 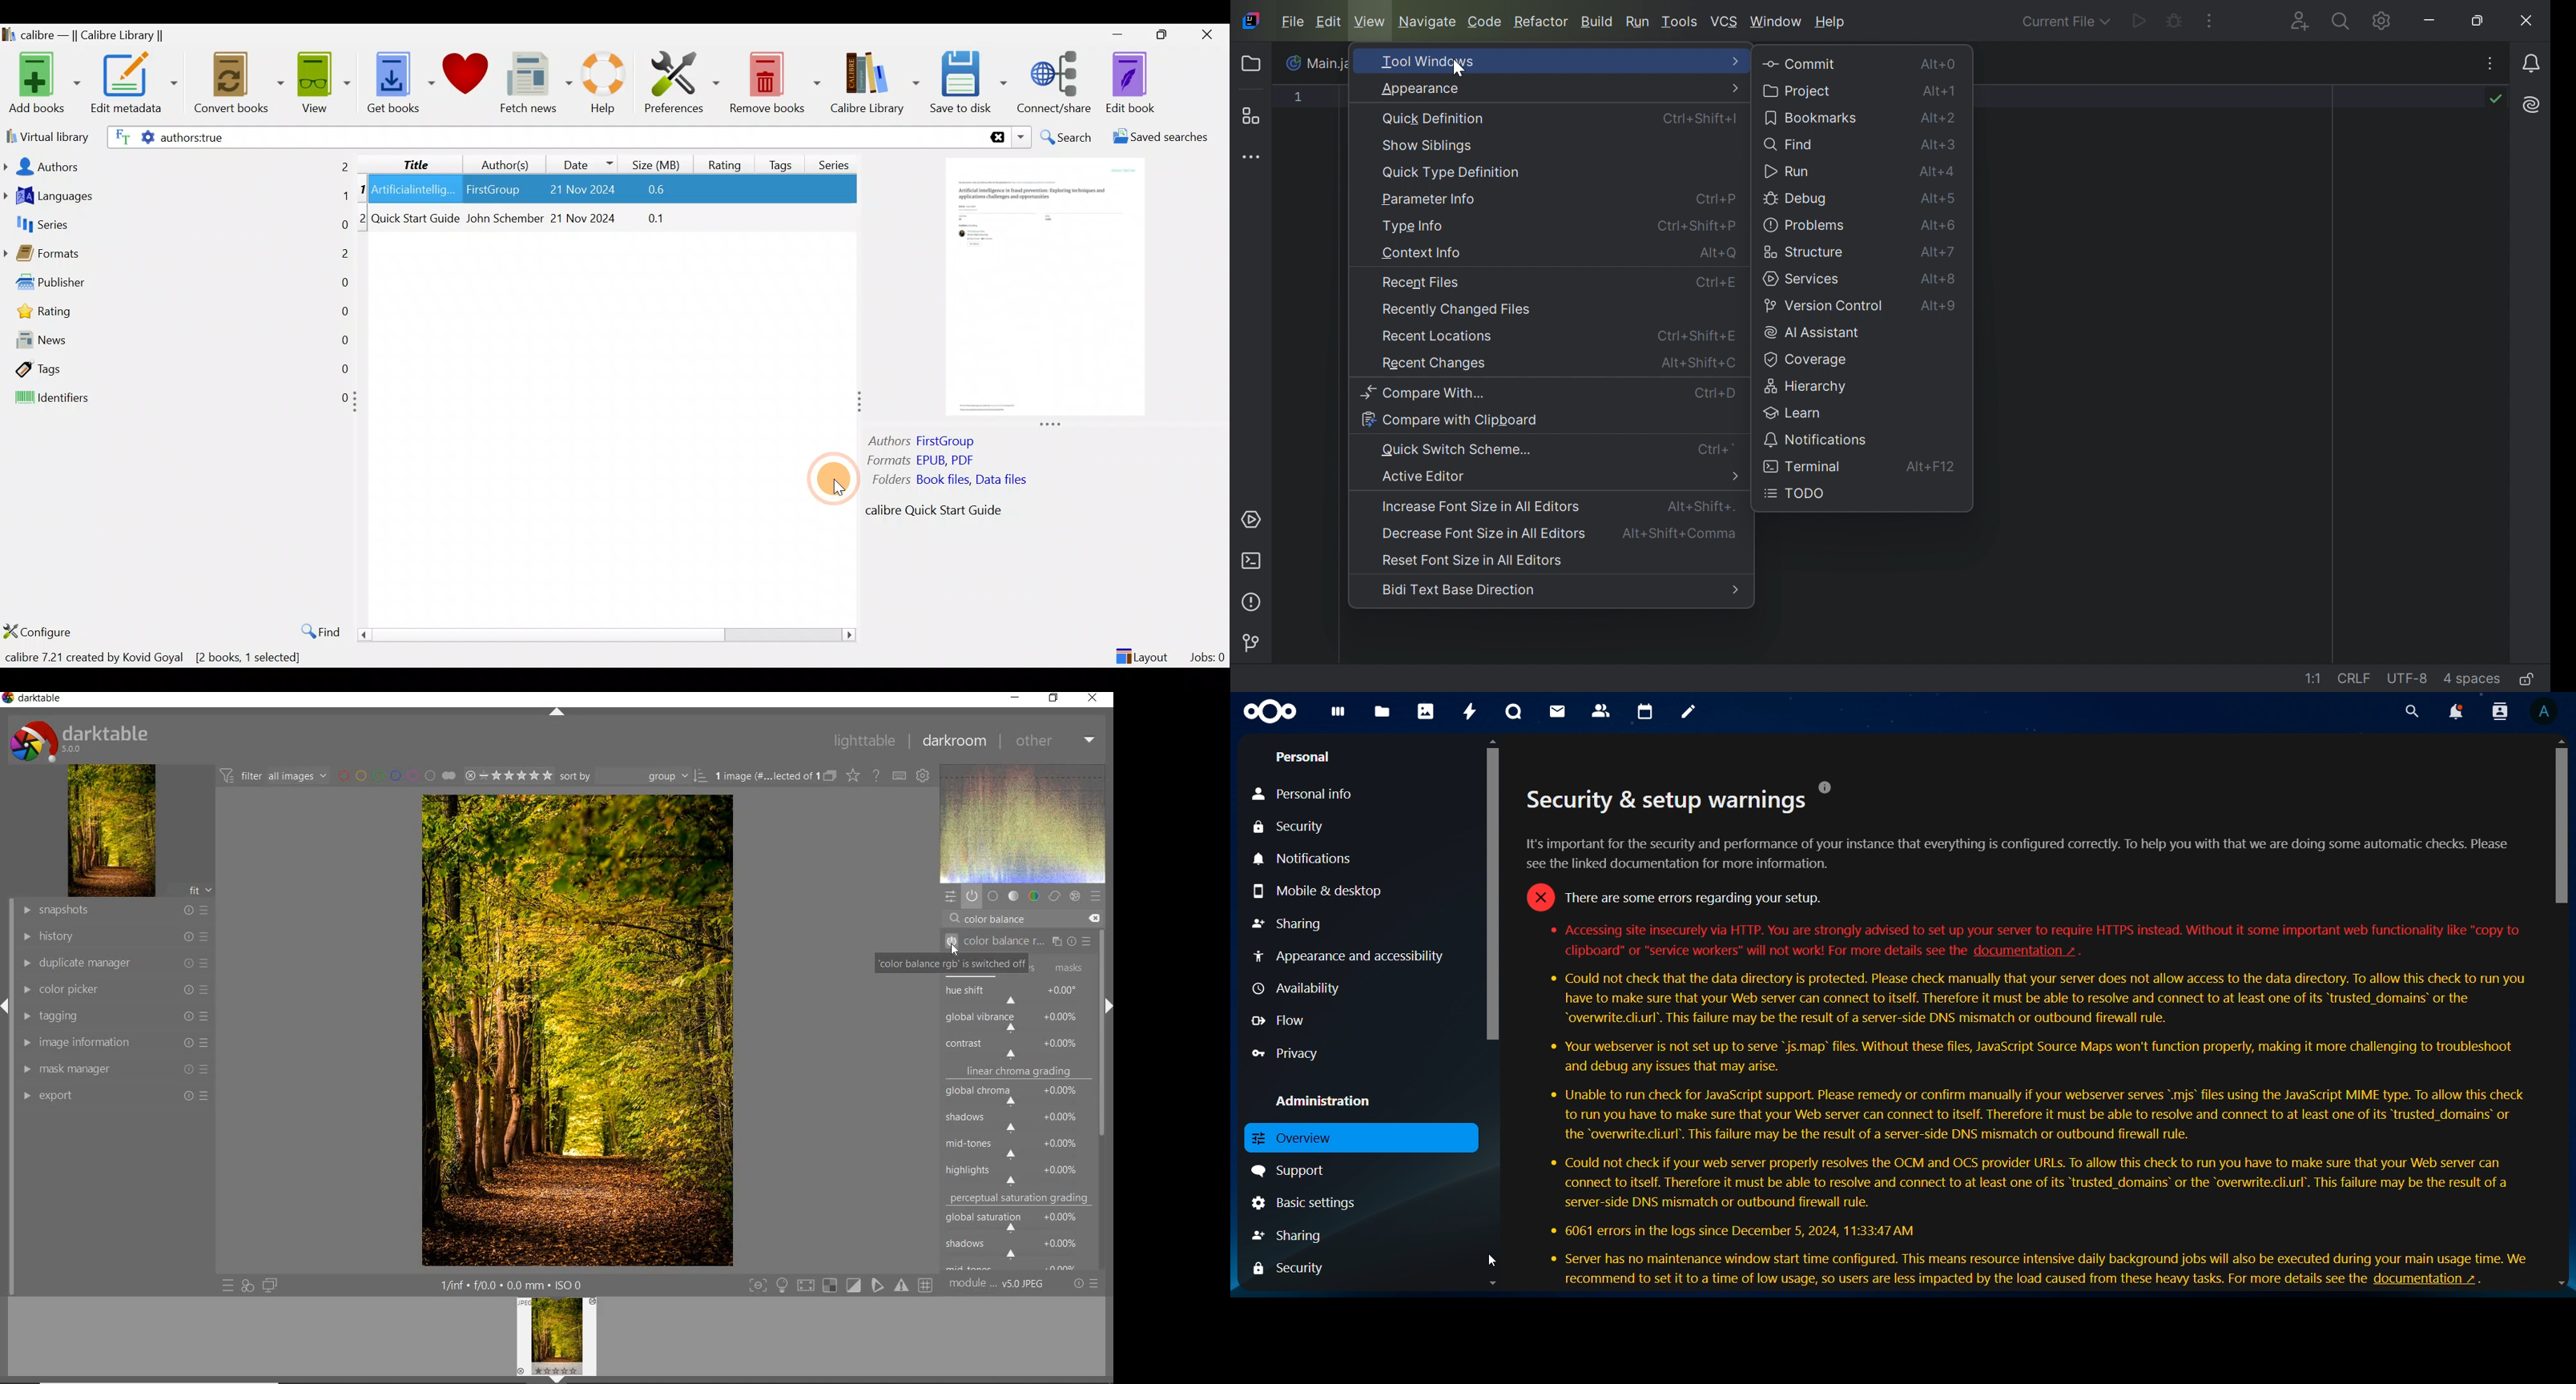 I want to click on Identifiers, so click(x=174, y=399).